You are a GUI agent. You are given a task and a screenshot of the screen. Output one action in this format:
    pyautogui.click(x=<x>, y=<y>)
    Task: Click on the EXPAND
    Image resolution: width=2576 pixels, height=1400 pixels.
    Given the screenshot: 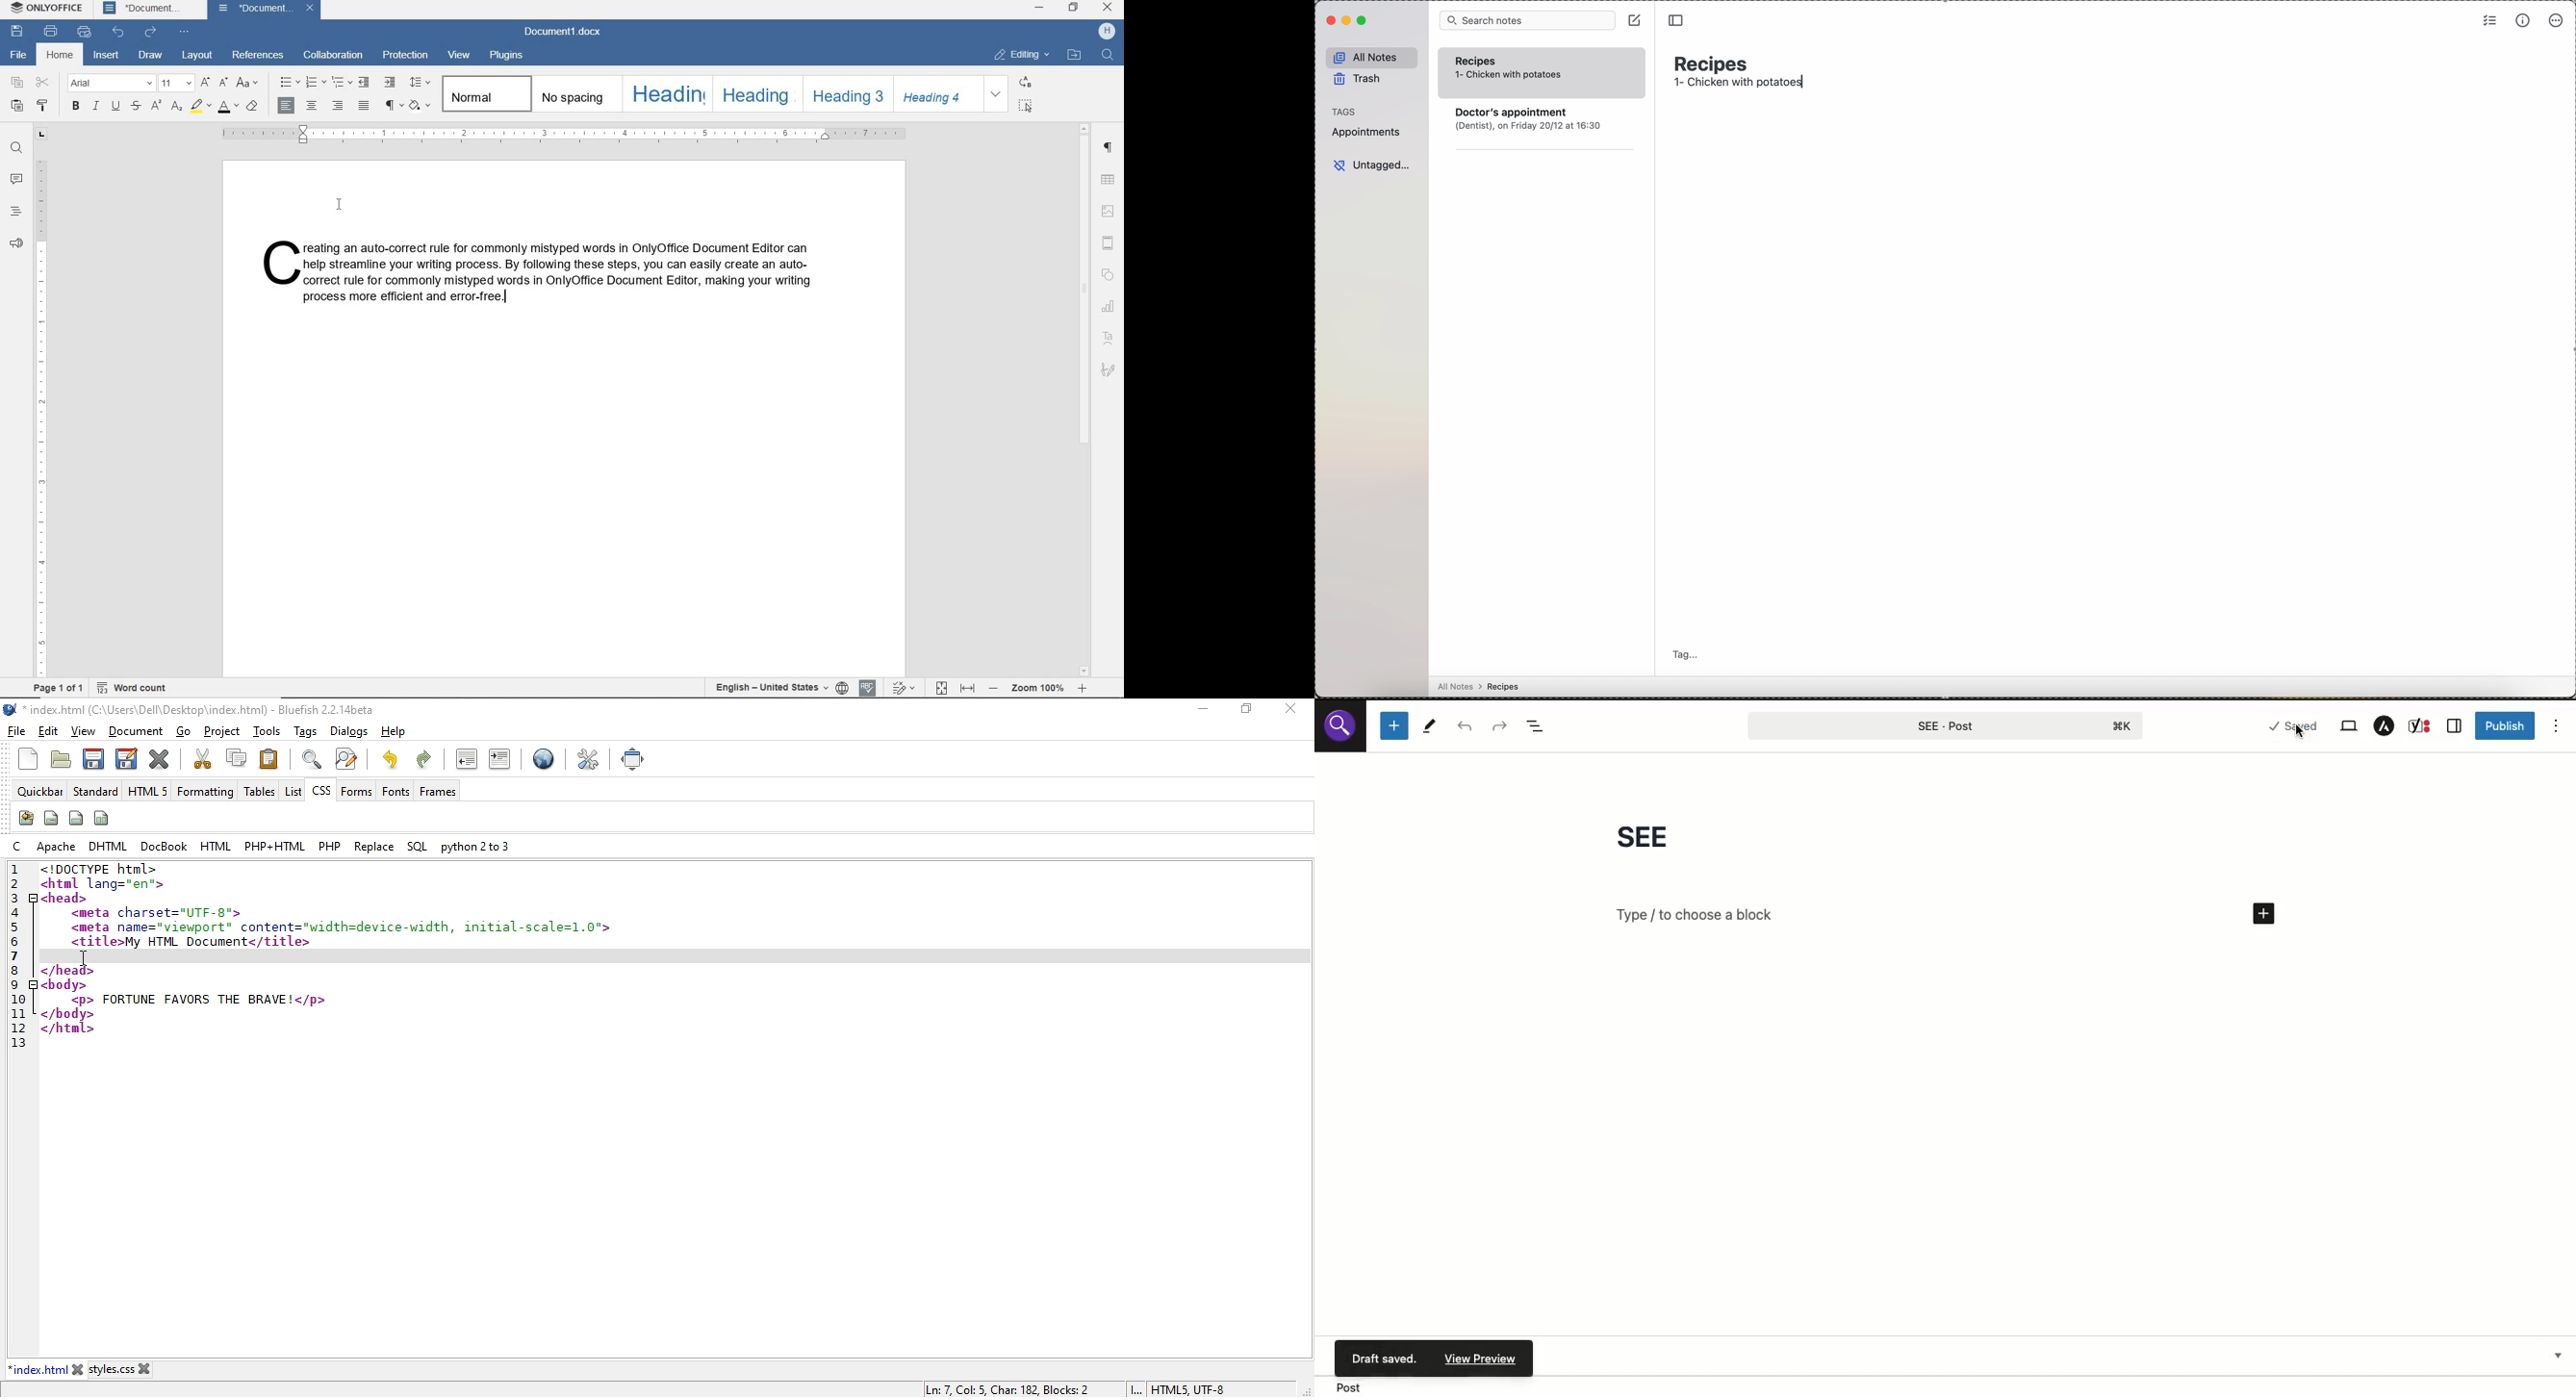 What is the action you would take?
    pyautogui.click(x=996, y=94)
    